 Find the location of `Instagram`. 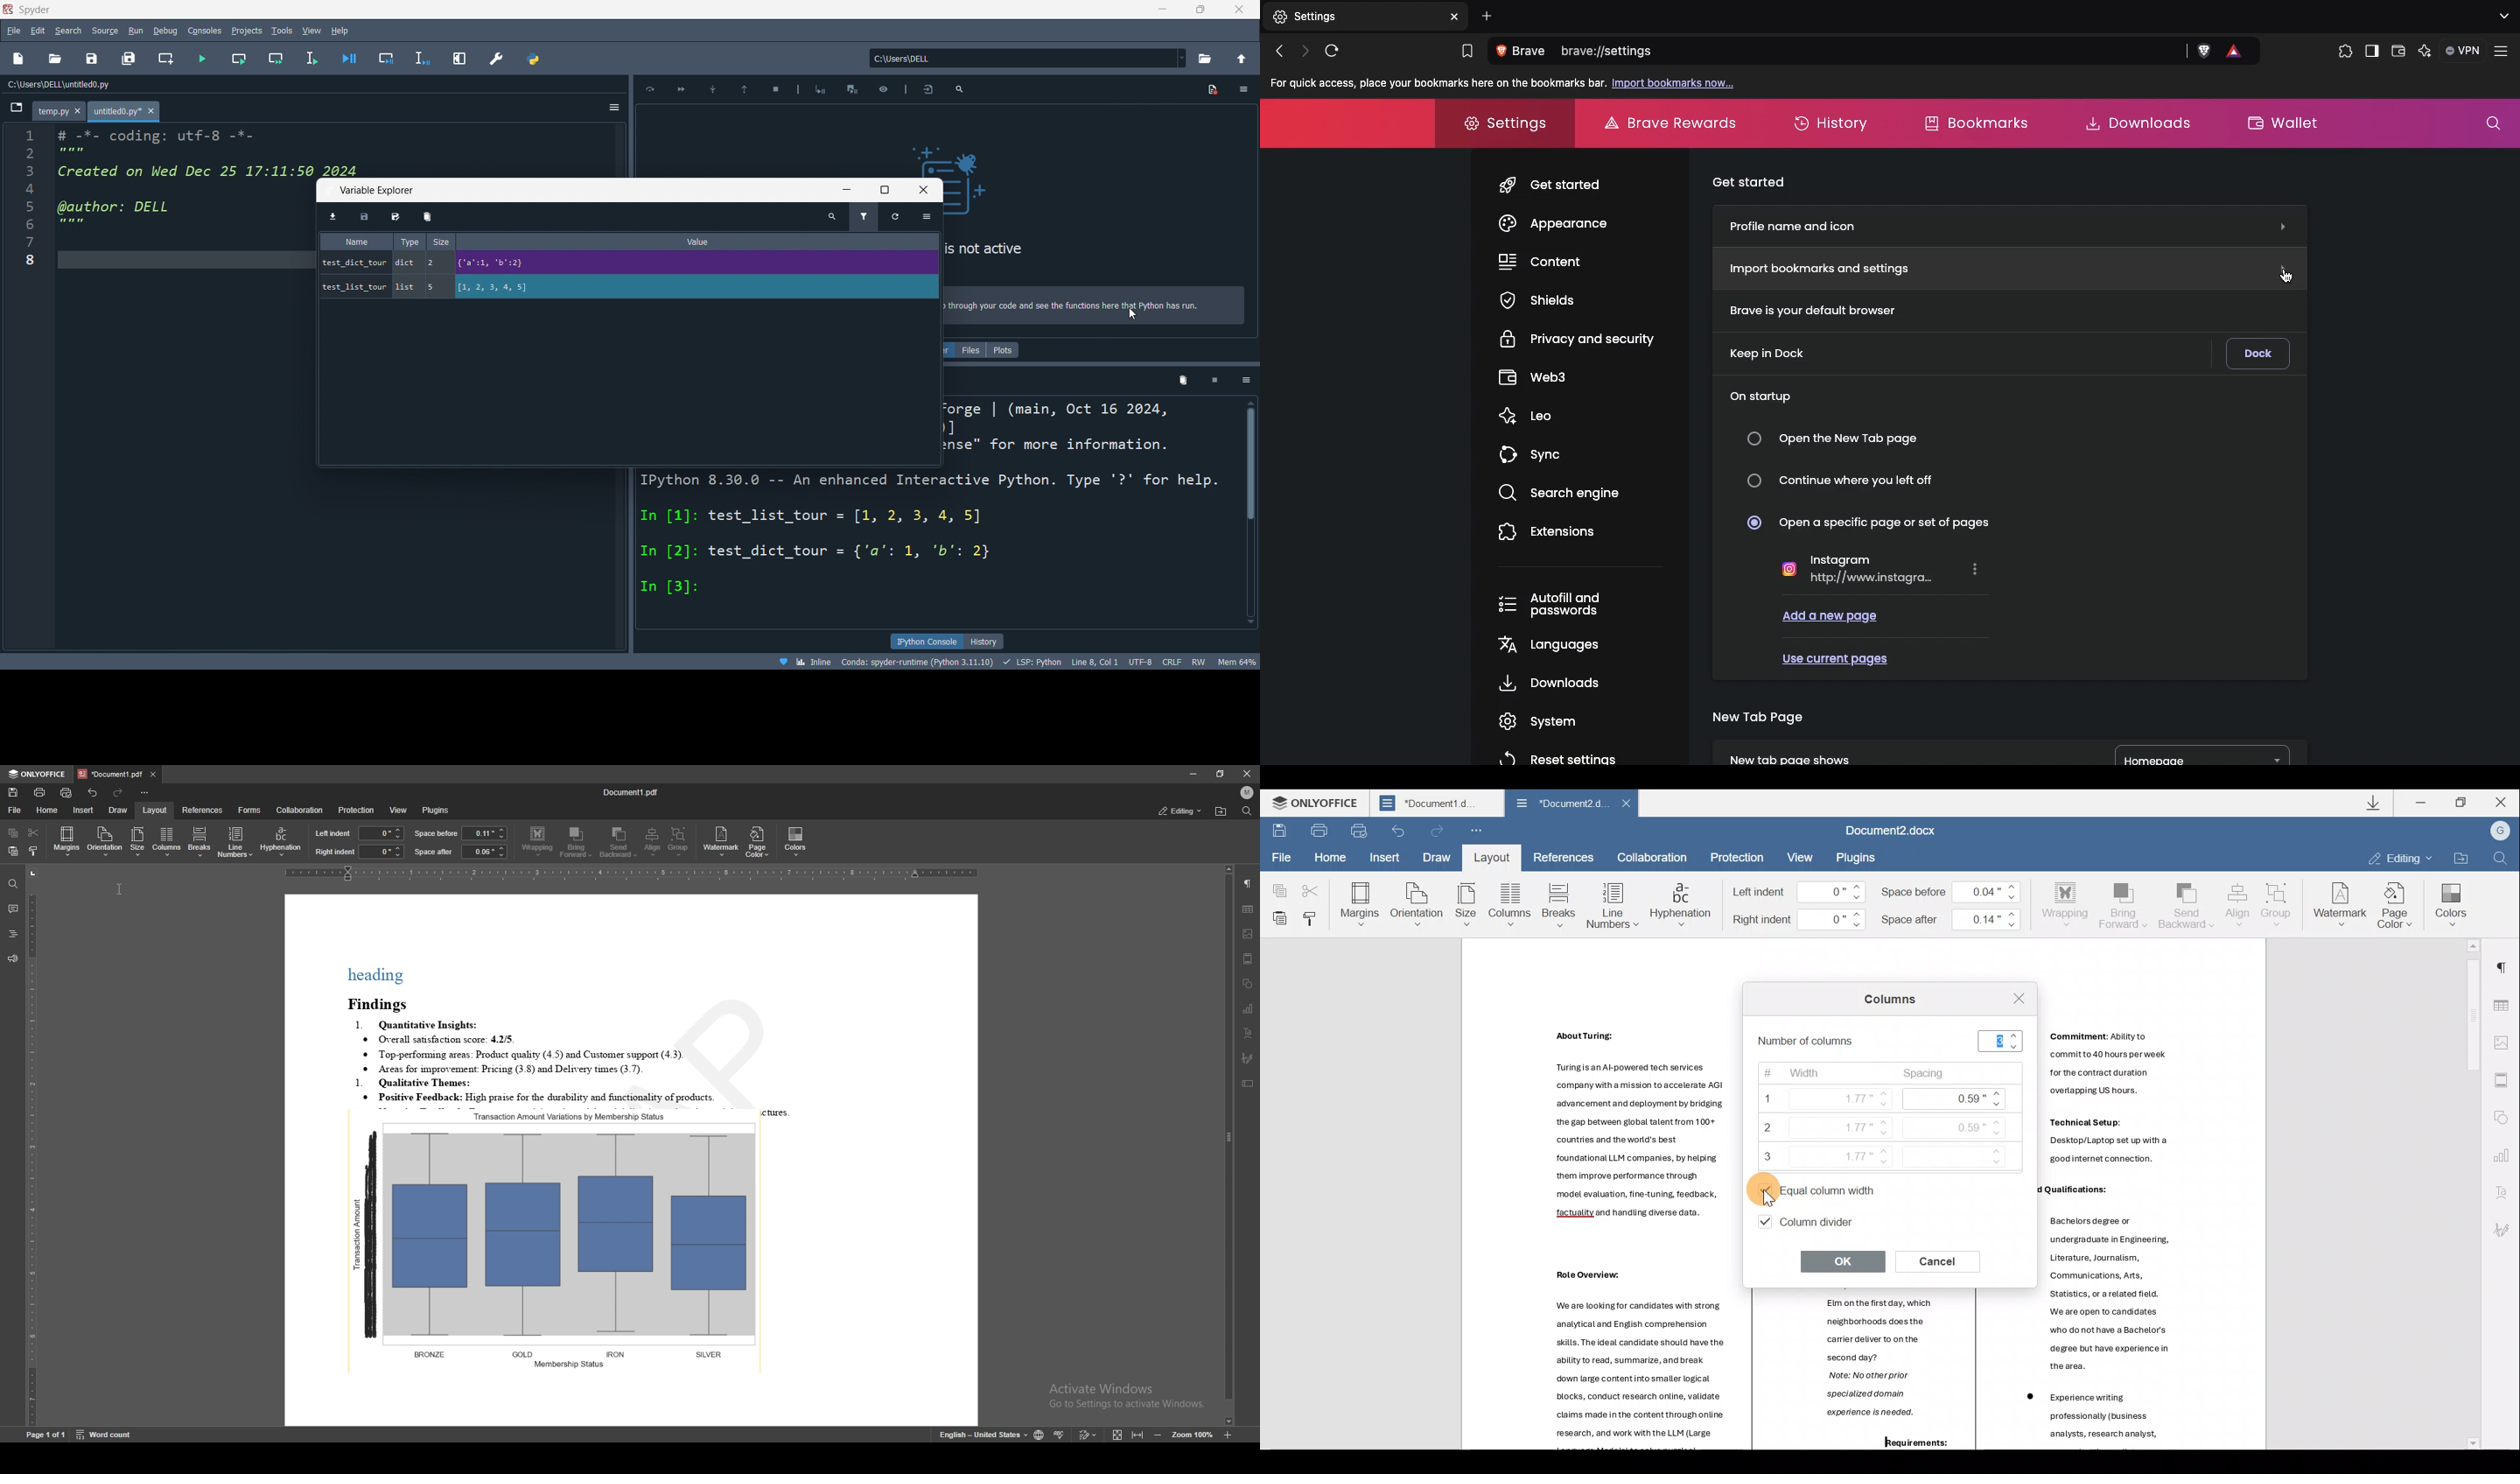

Instagram is located at coordinates (1881, 568).